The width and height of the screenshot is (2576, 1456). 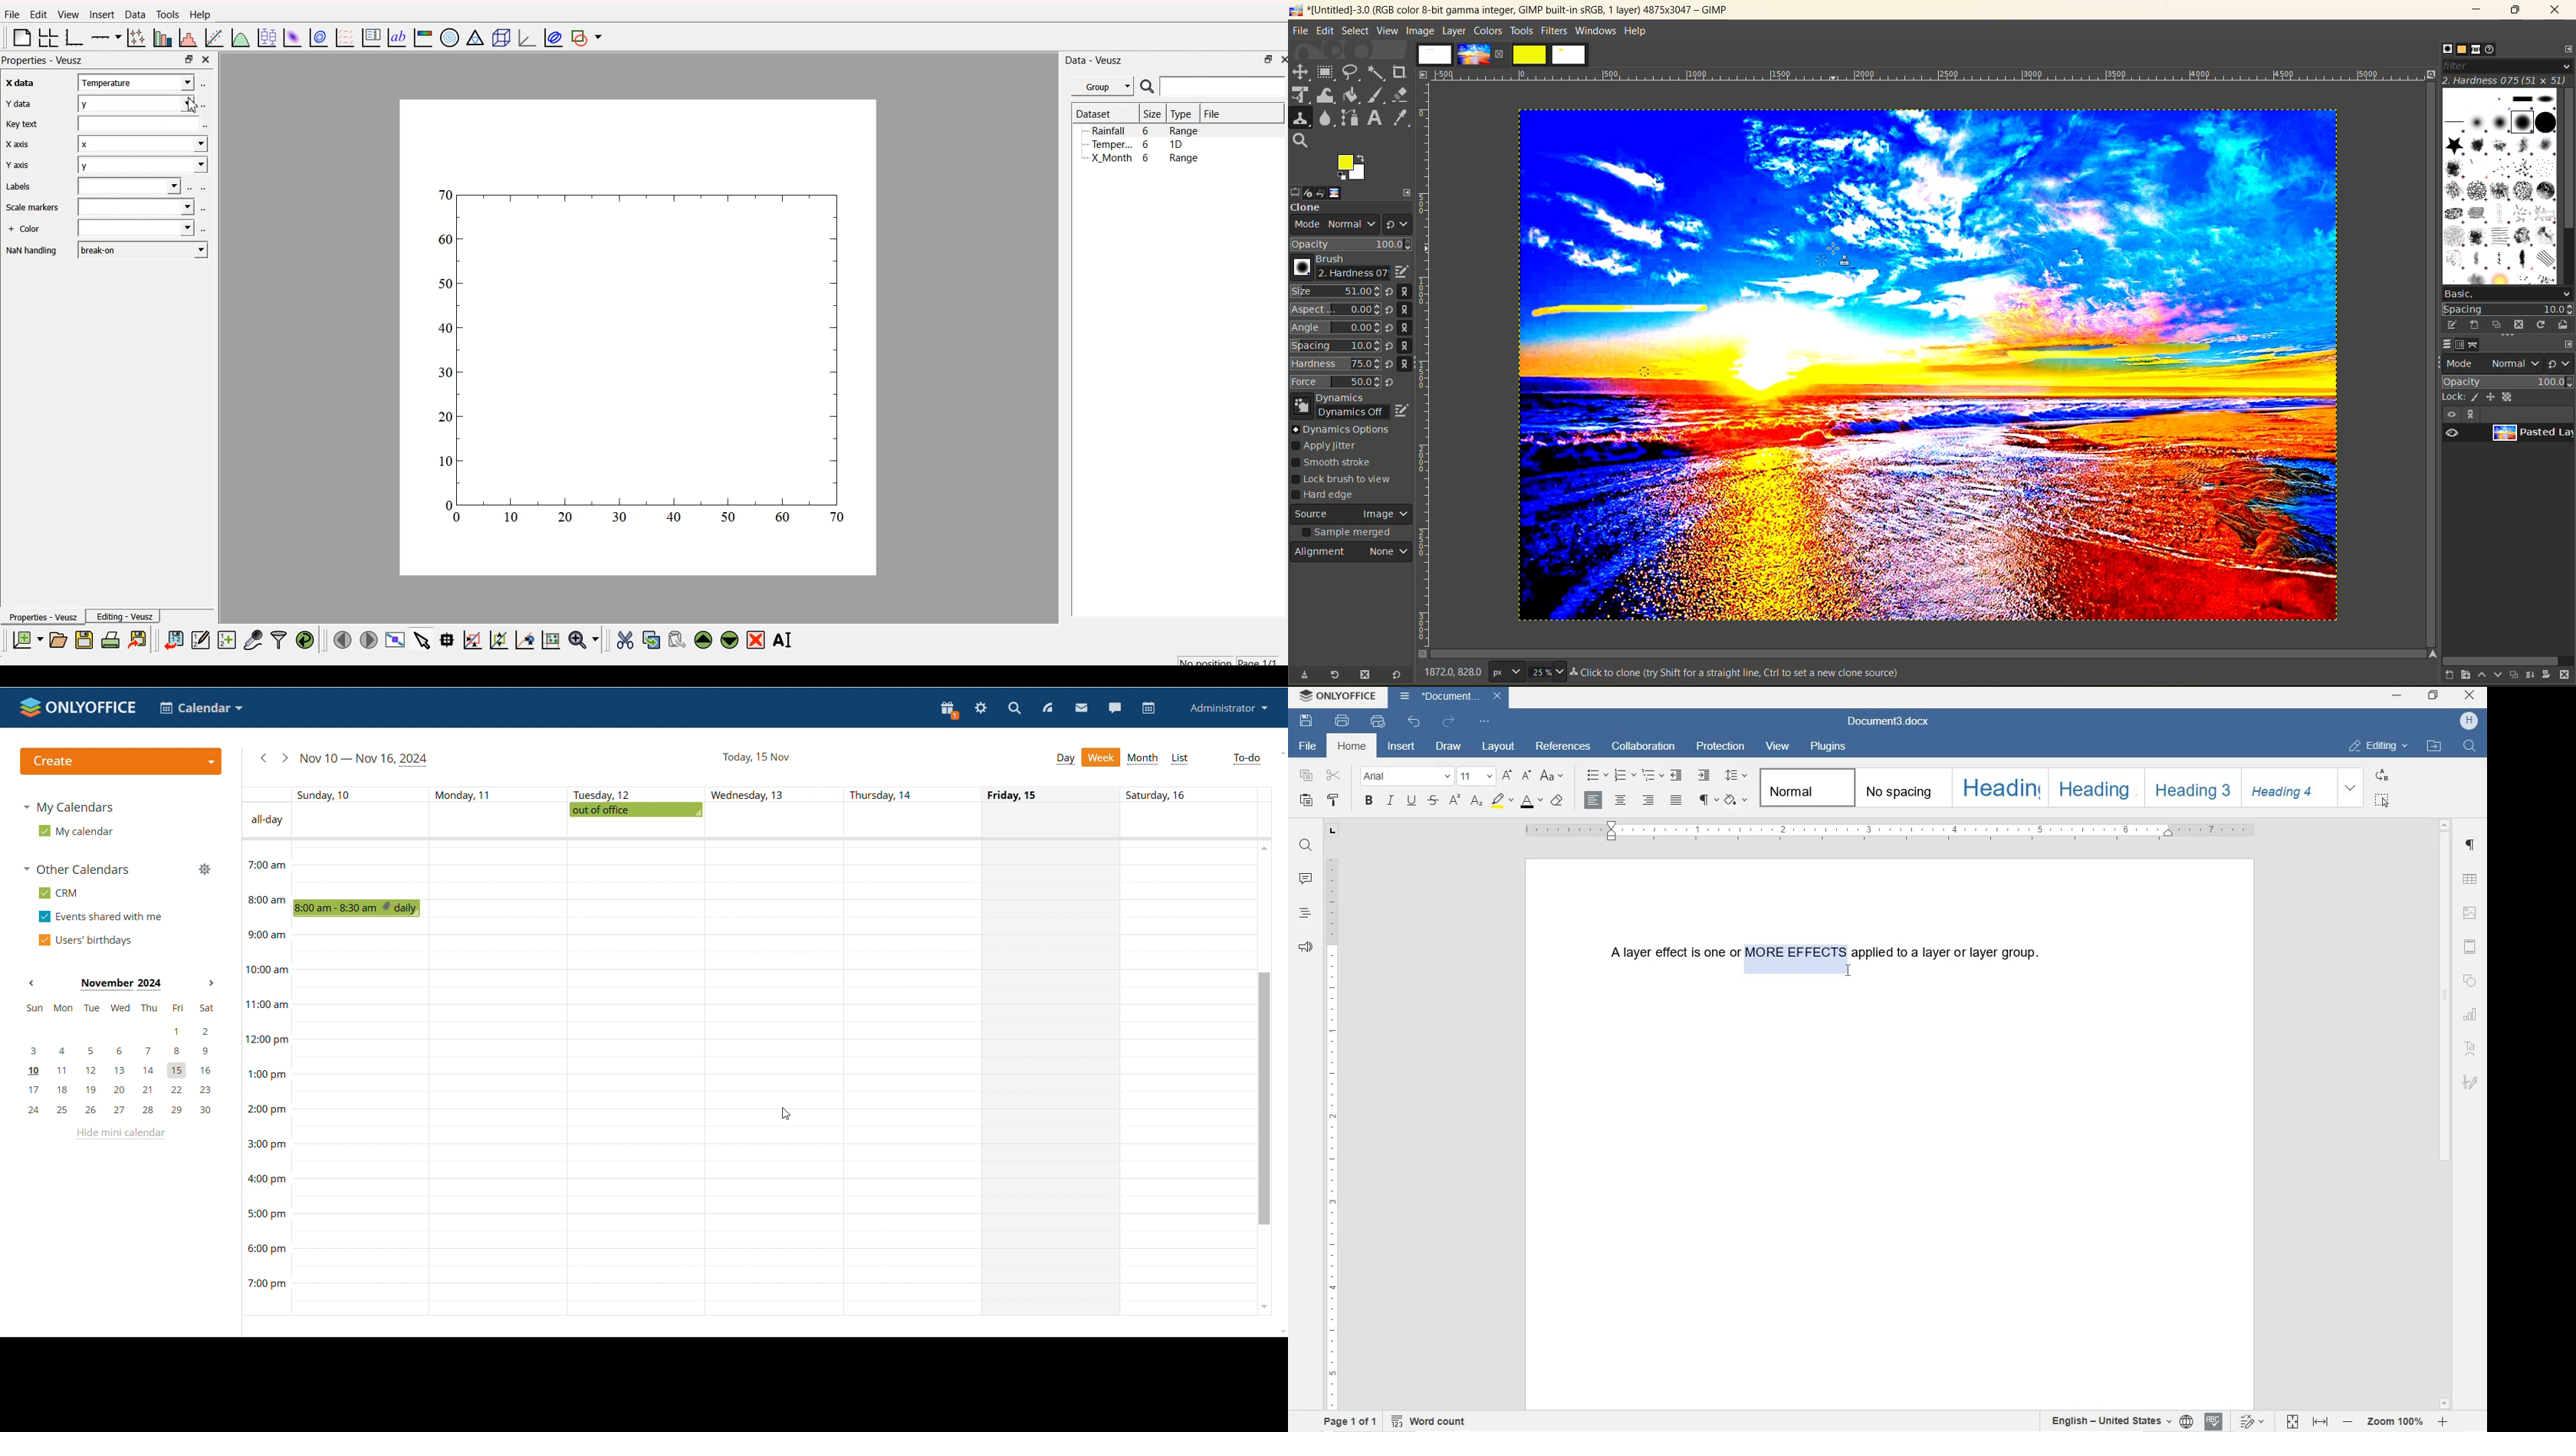 What do you see at coordinates (120, 1028) in the screenshot?
I see `1, 2` at bounding box center [120, 1028].